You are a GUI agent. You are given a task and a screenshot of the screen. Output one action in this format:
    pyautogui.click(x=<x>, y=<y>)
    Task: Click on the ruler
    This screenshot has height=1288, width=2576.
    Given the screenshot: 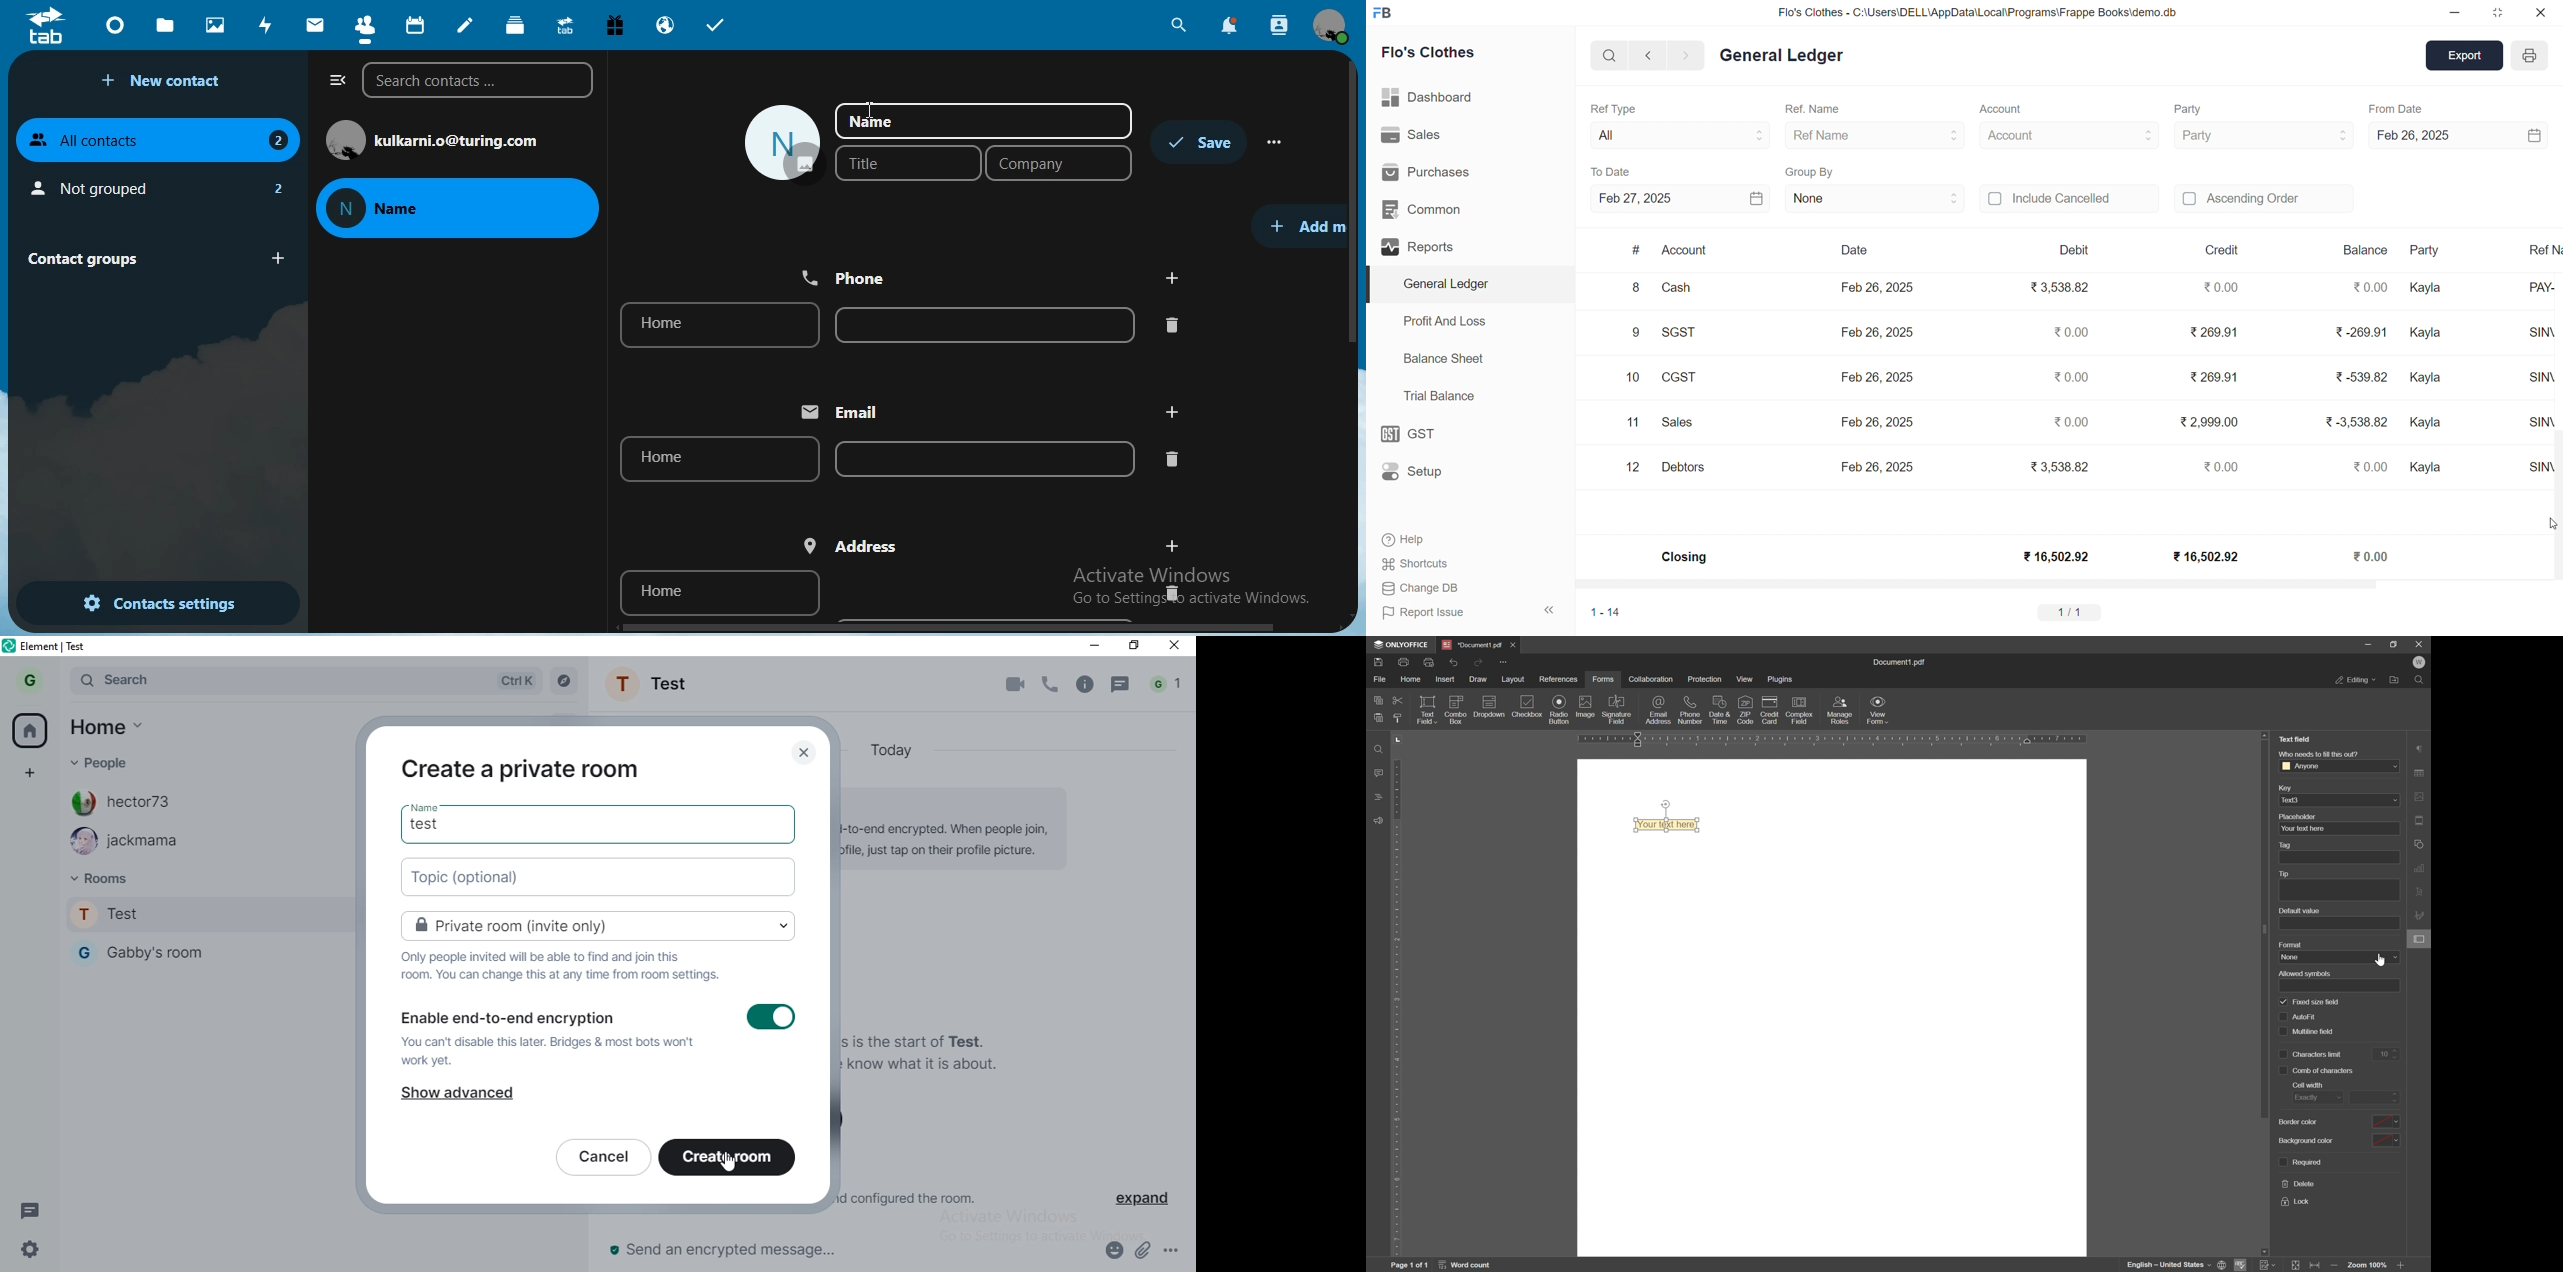 What is the action you would take?
    pyautogui.click(x=1400, y=994)
    